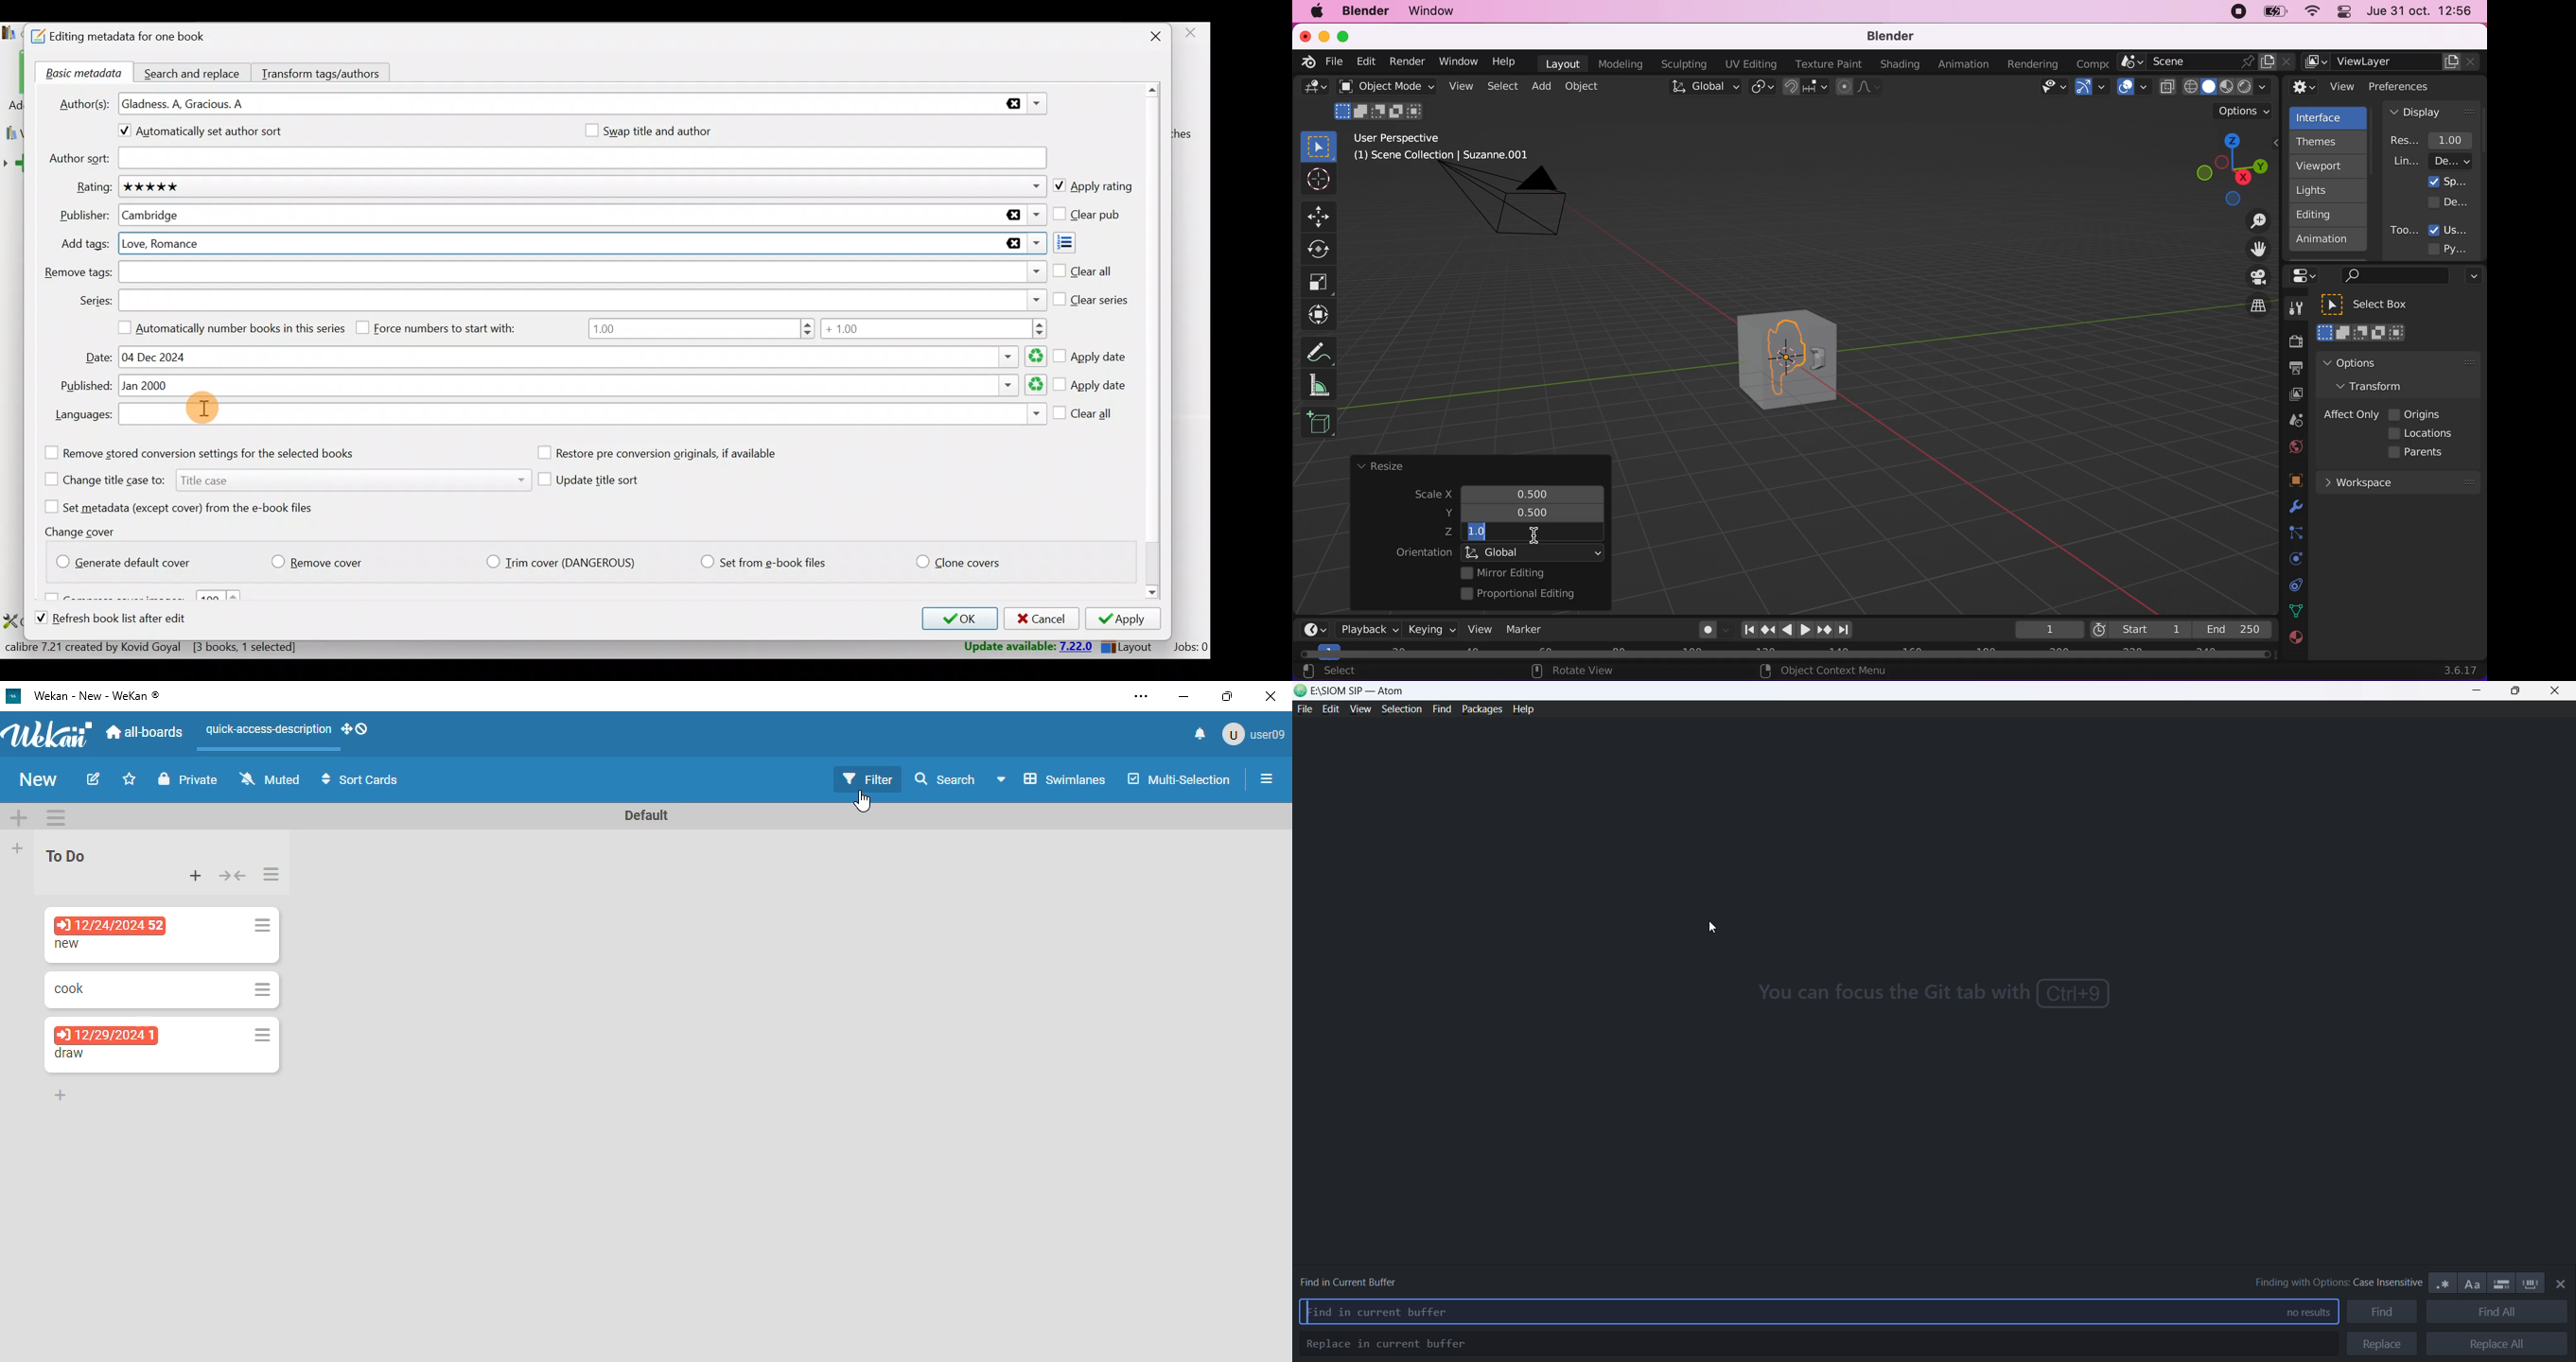 Image resolution: width=2576 pixels, height=1372 pixels. What do you see at coordinates (445, 327) in the screenshot?
I see `Force numbers to start with` at bounding box center [445, 327].